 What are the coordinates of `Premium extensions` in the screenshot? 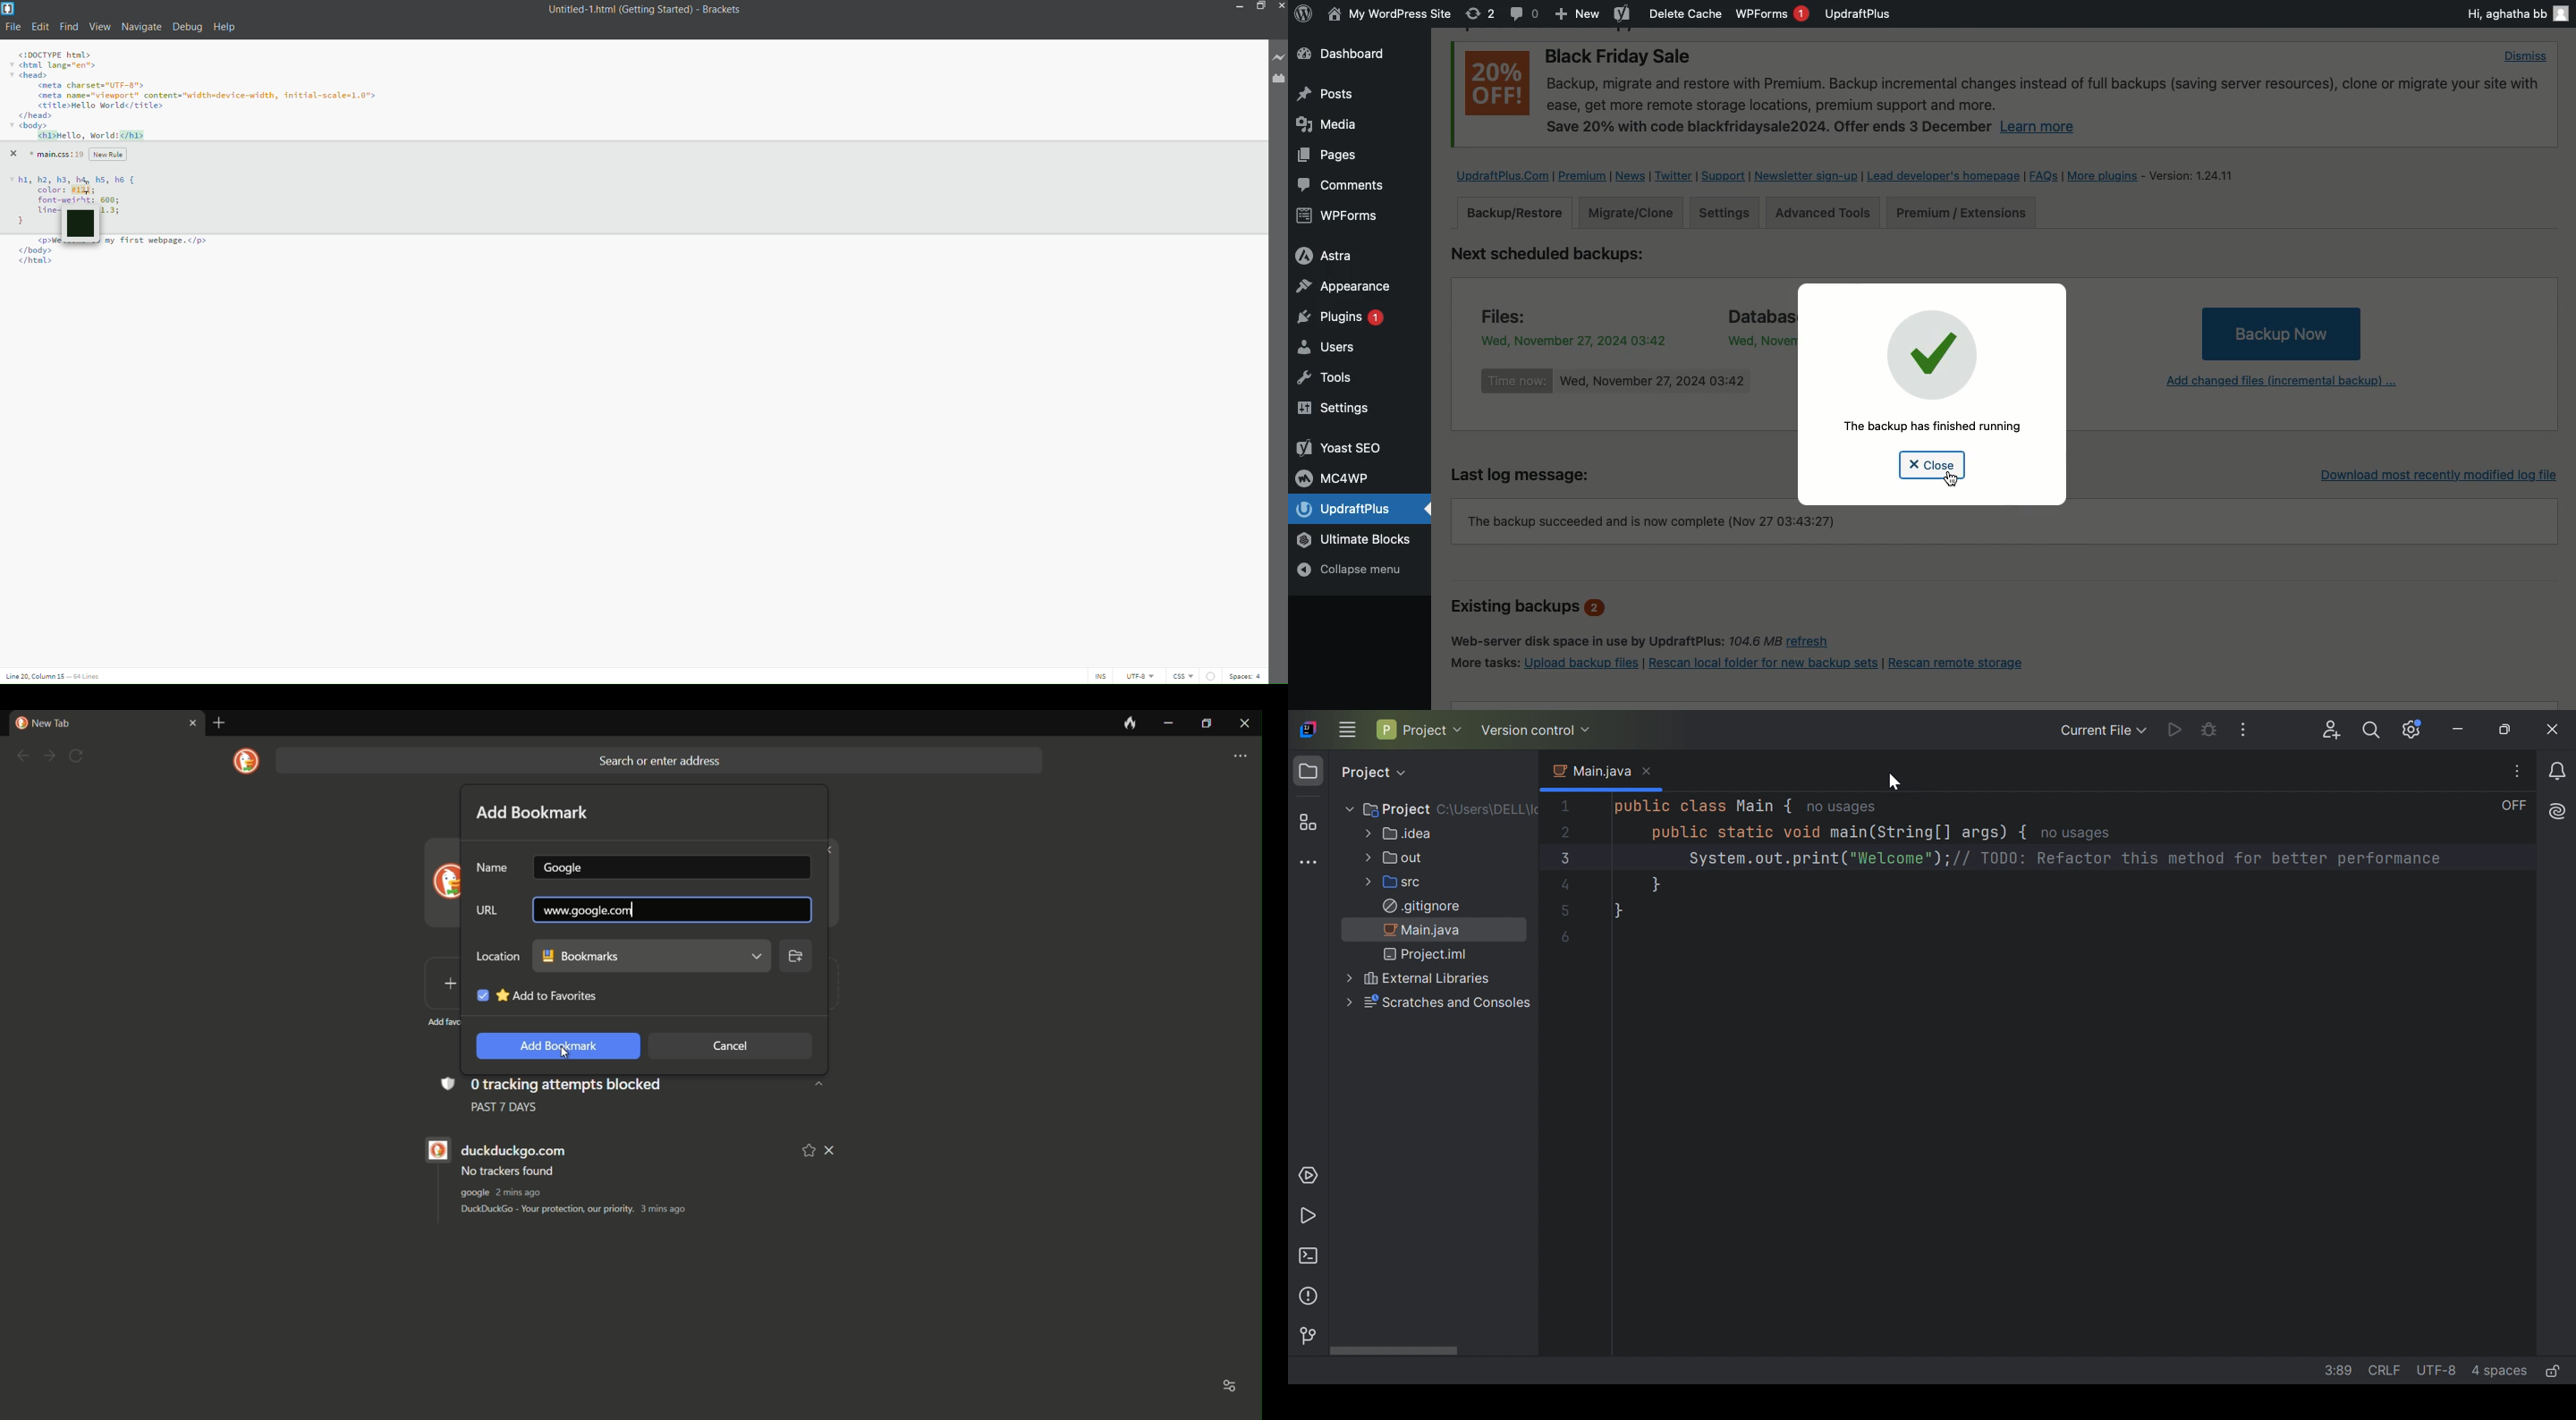 It's located at (1962, 214).